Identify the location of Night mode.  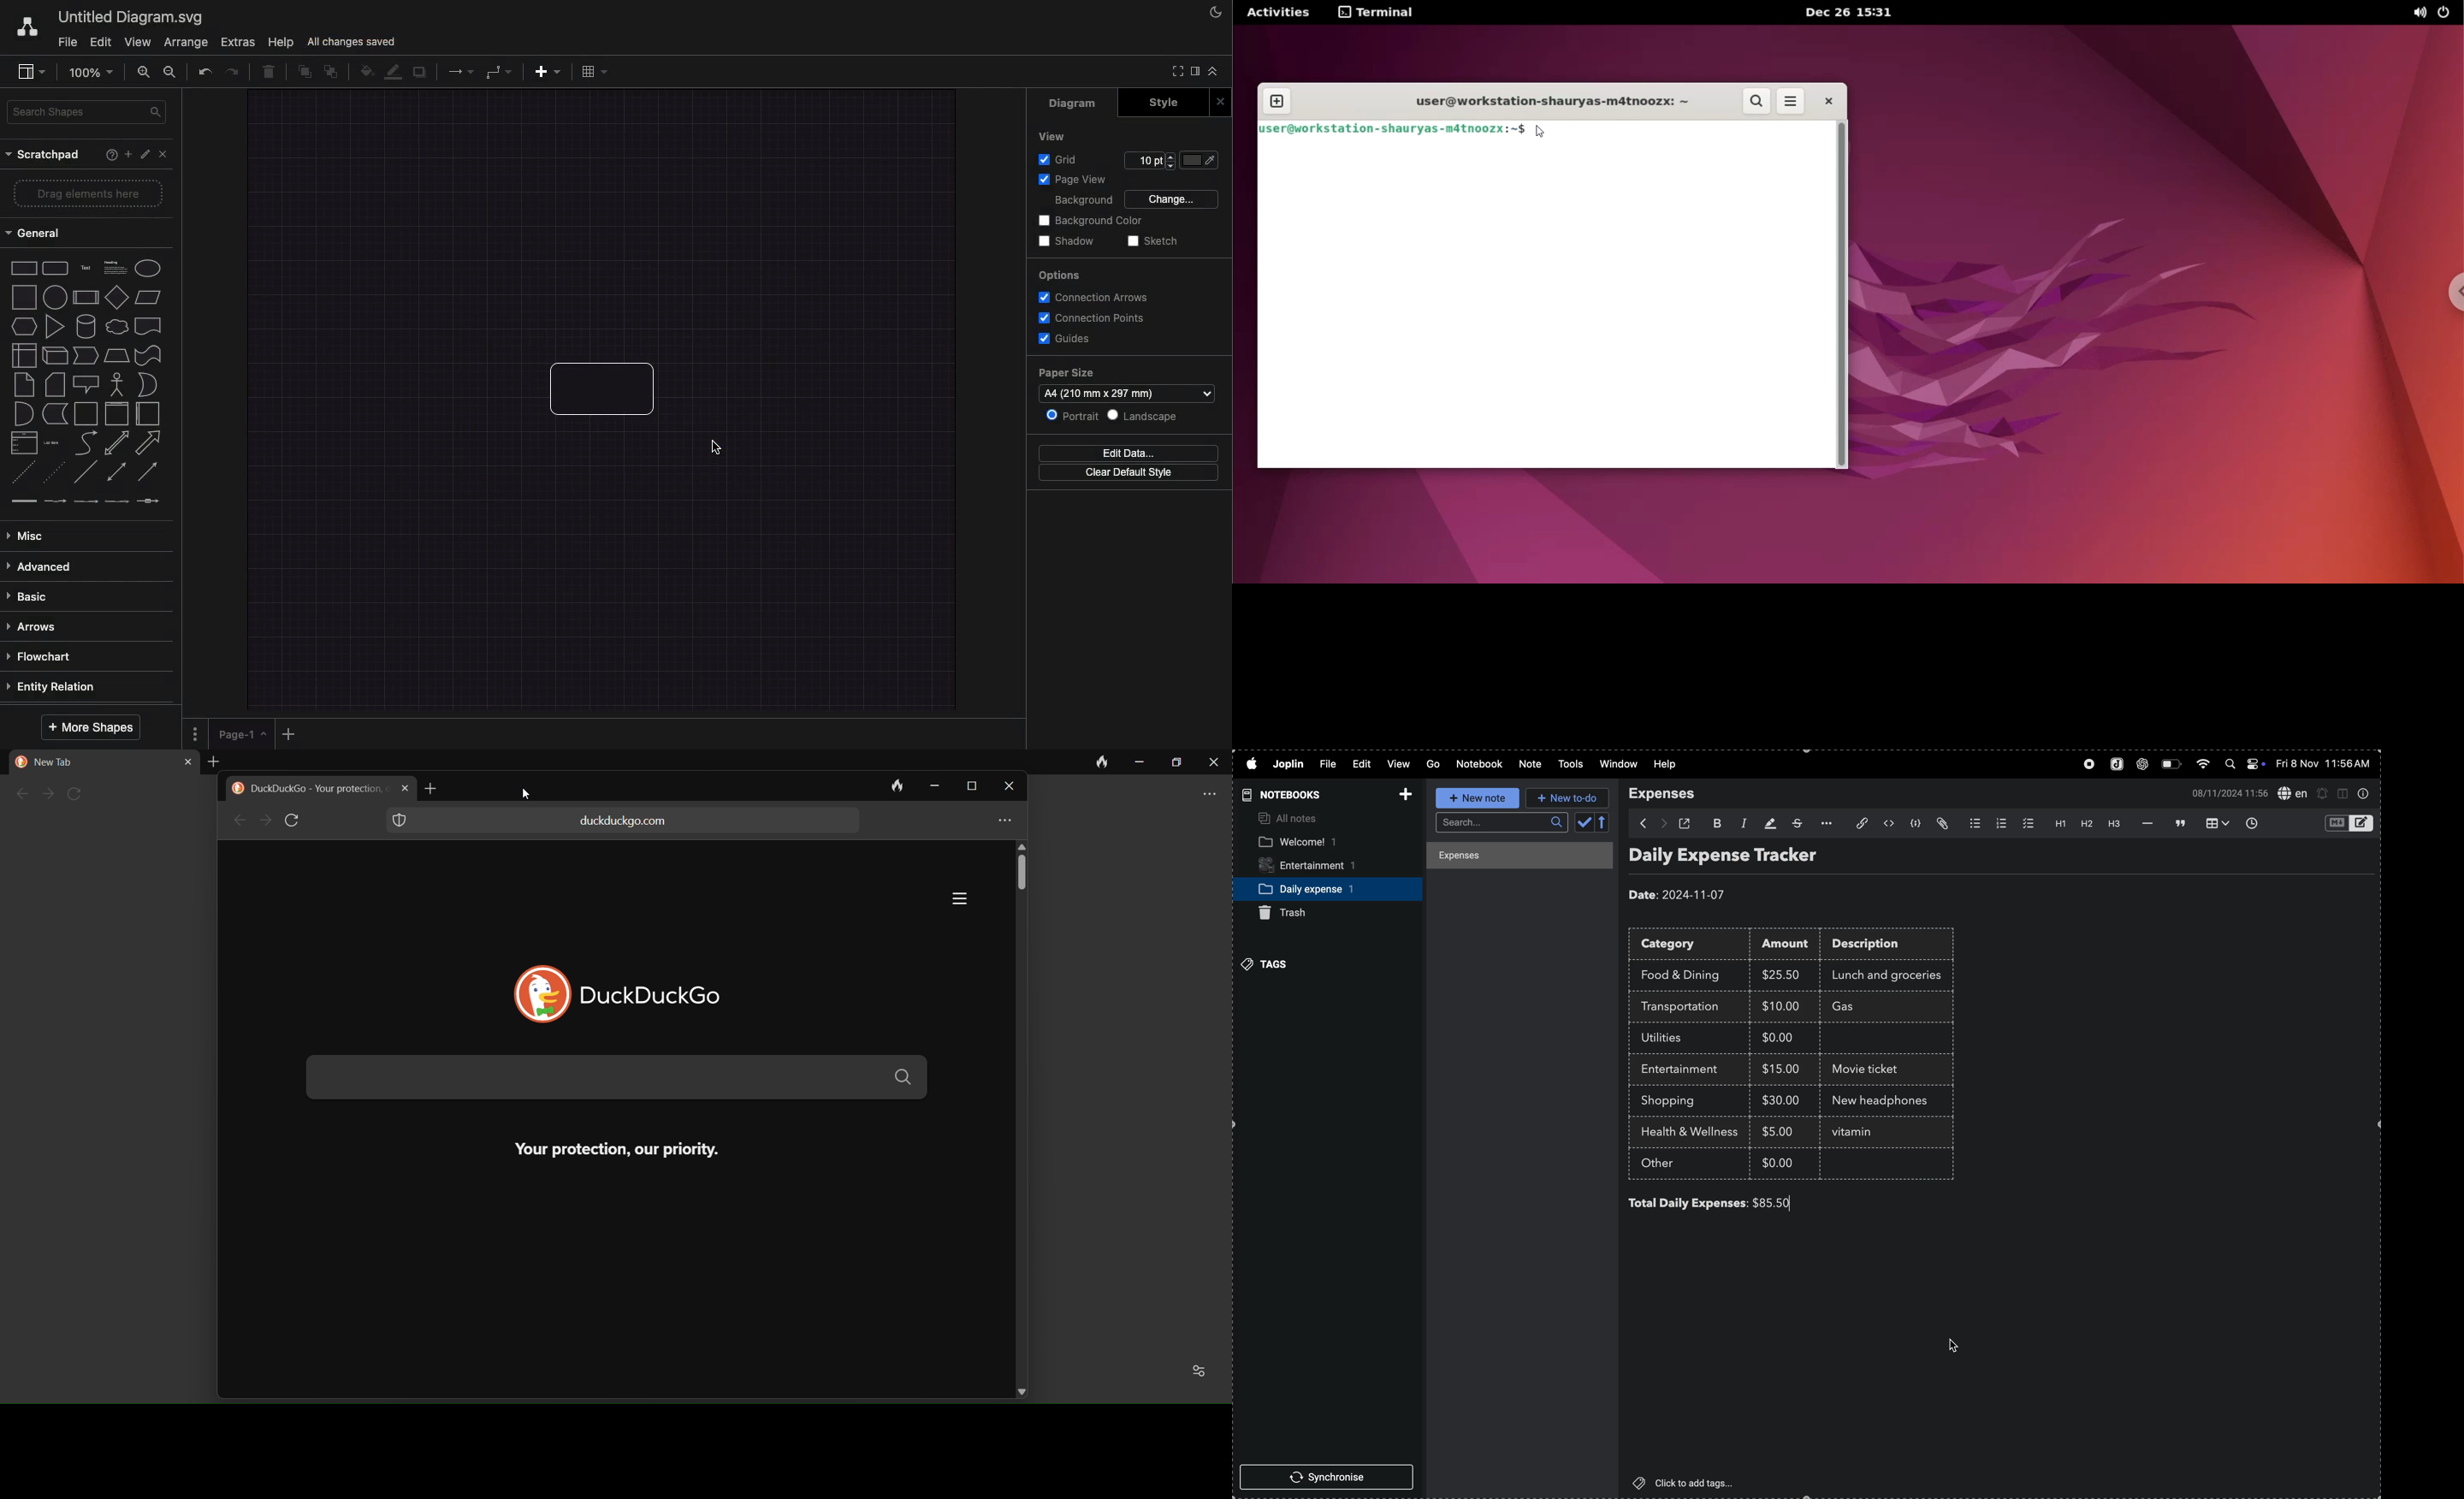
(1215, 12).